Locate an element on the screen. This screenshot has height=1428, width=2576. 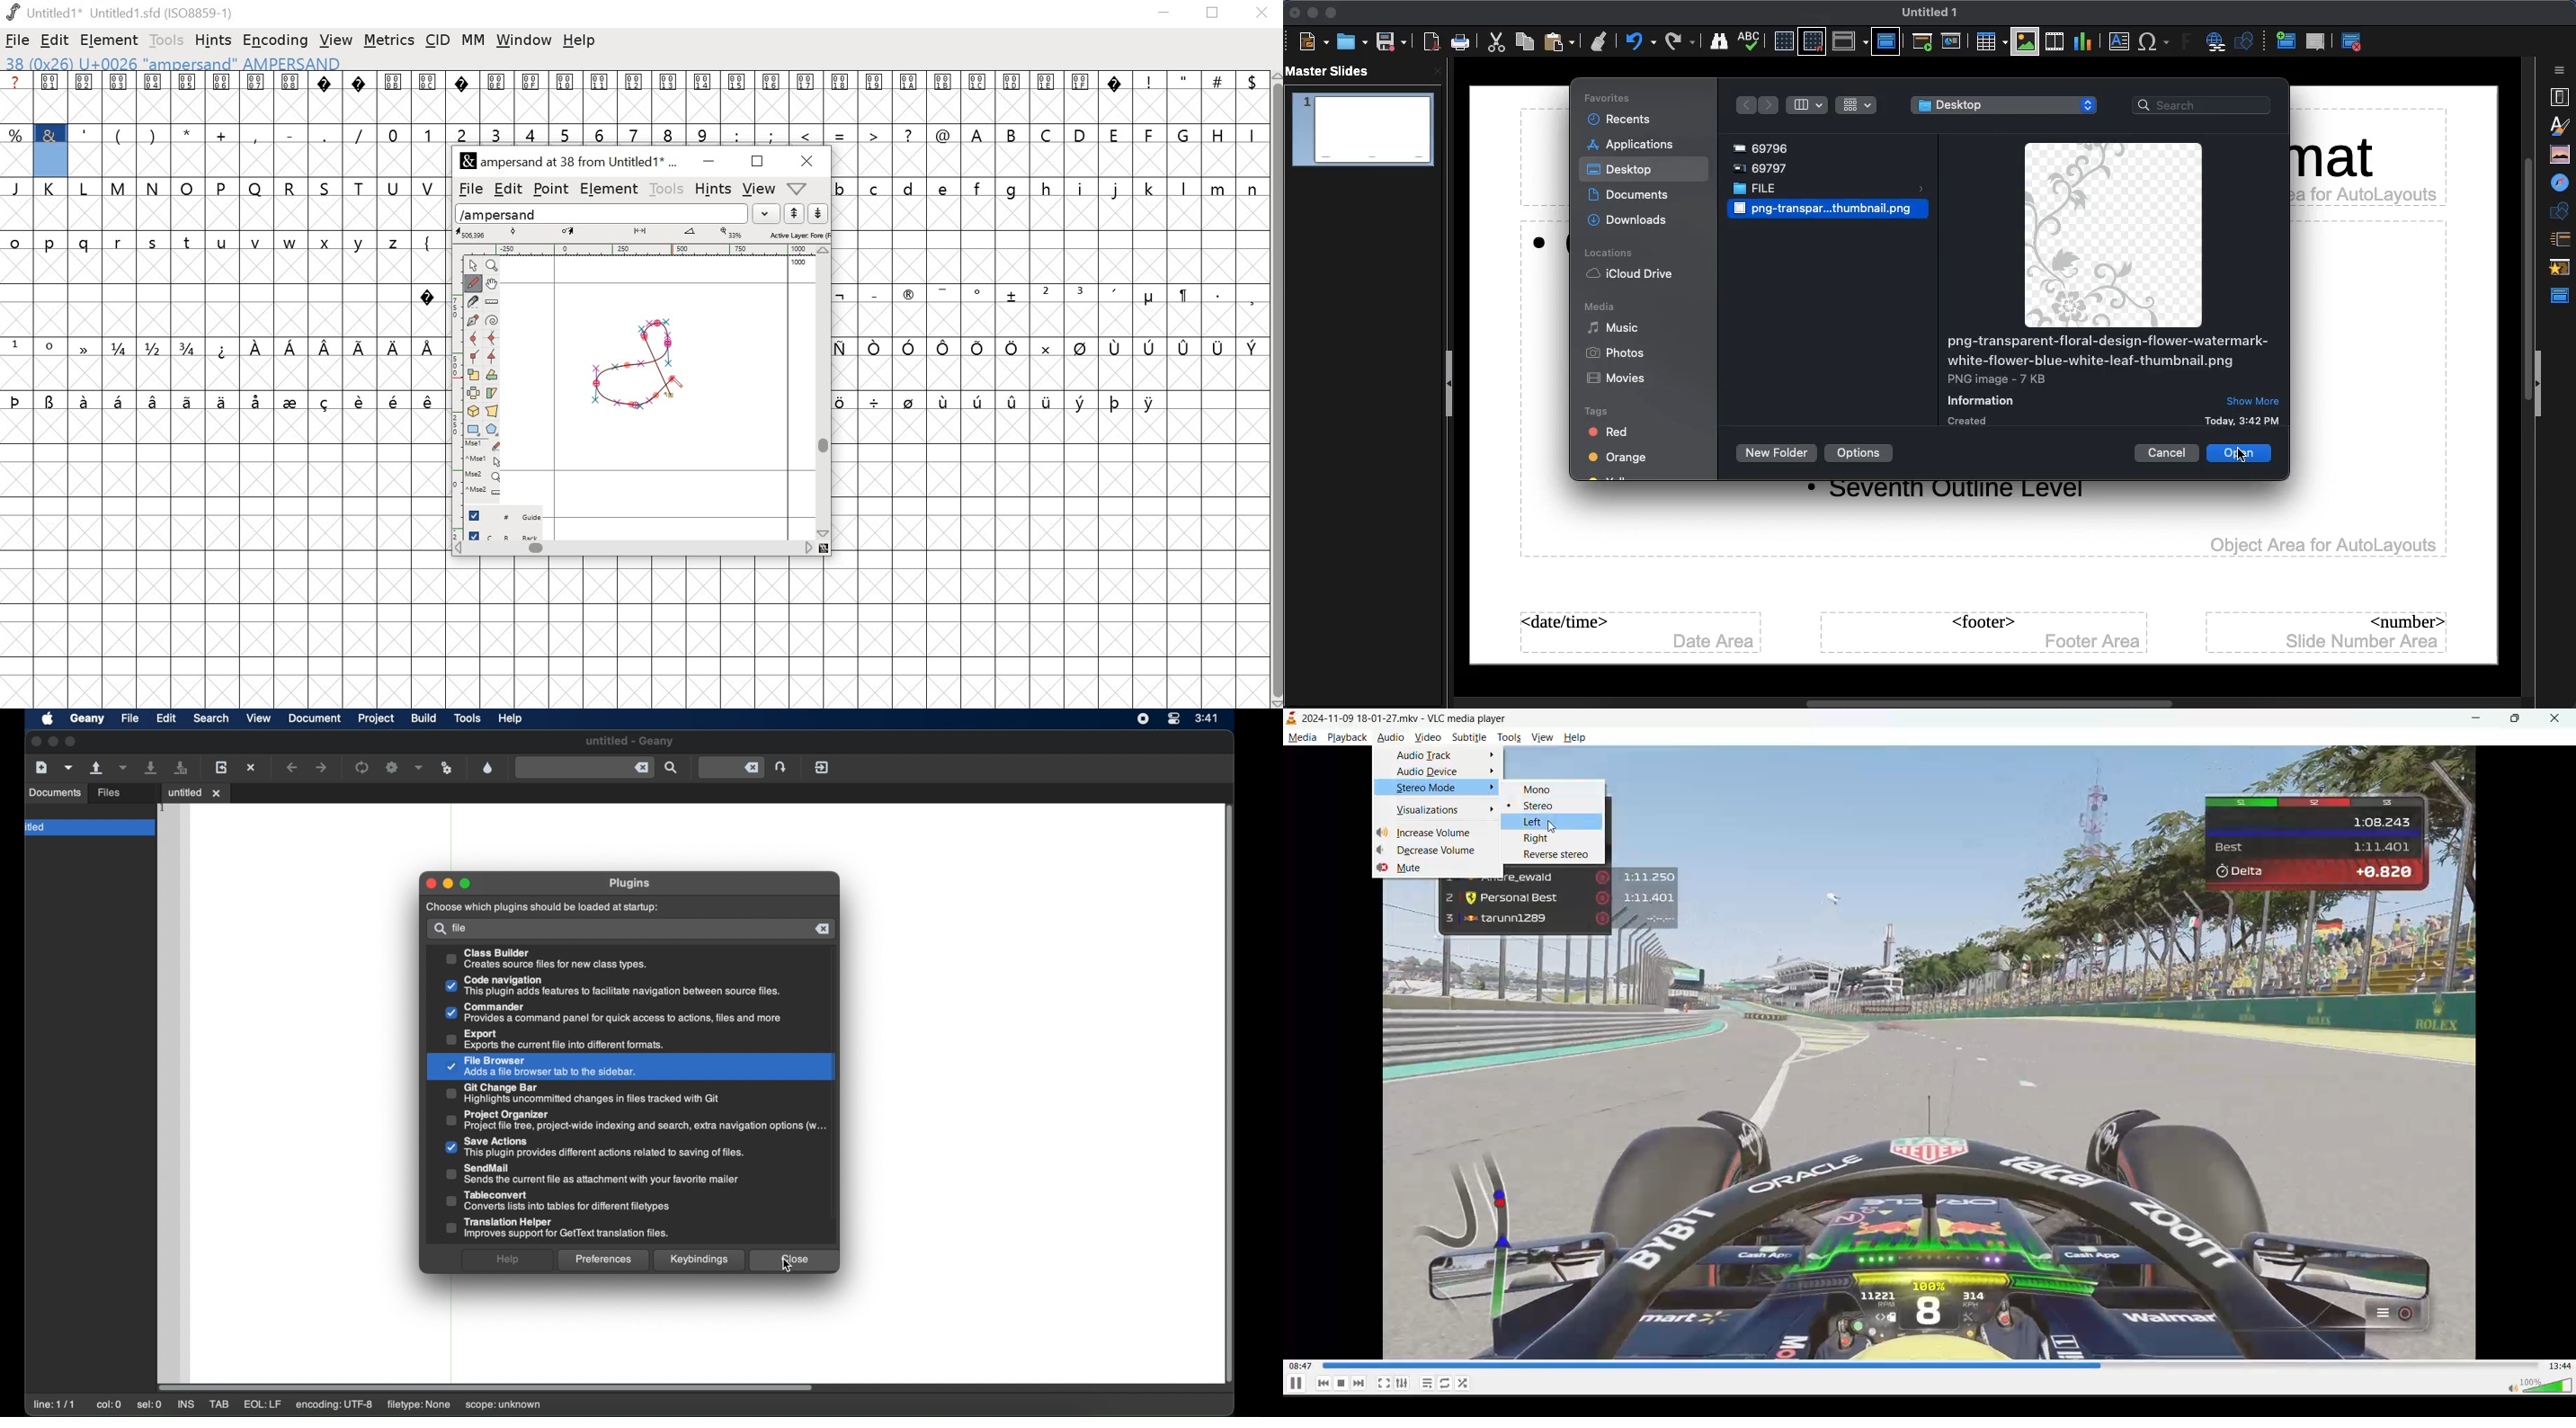
Untitled 1 Untitled1.shd (ISO8859-1) is located at coordinates (116, 11).